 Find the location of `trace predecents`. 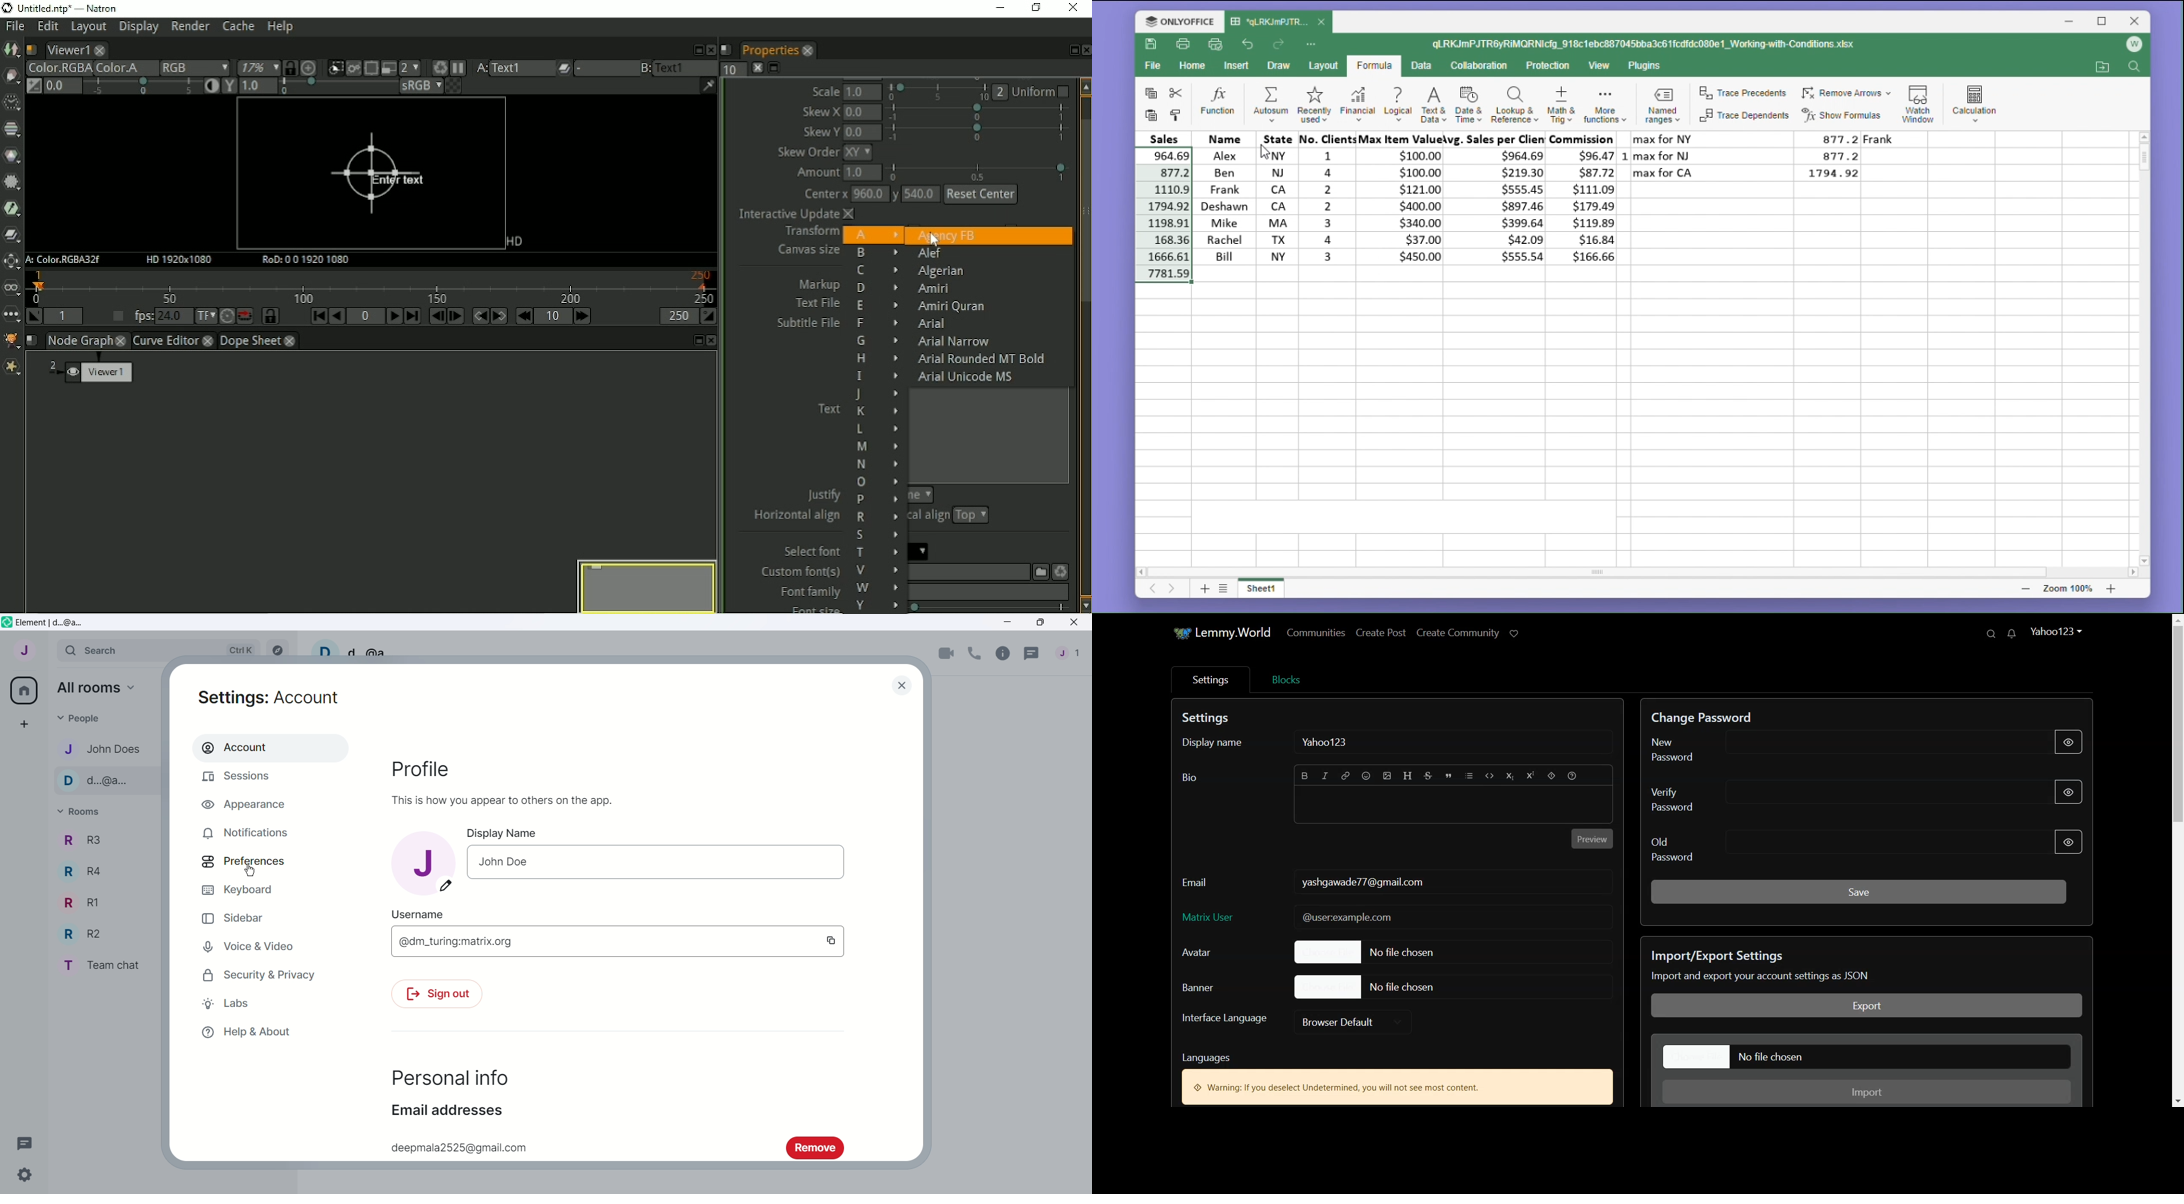

trace predecents is located at coordinates (1742, 94).